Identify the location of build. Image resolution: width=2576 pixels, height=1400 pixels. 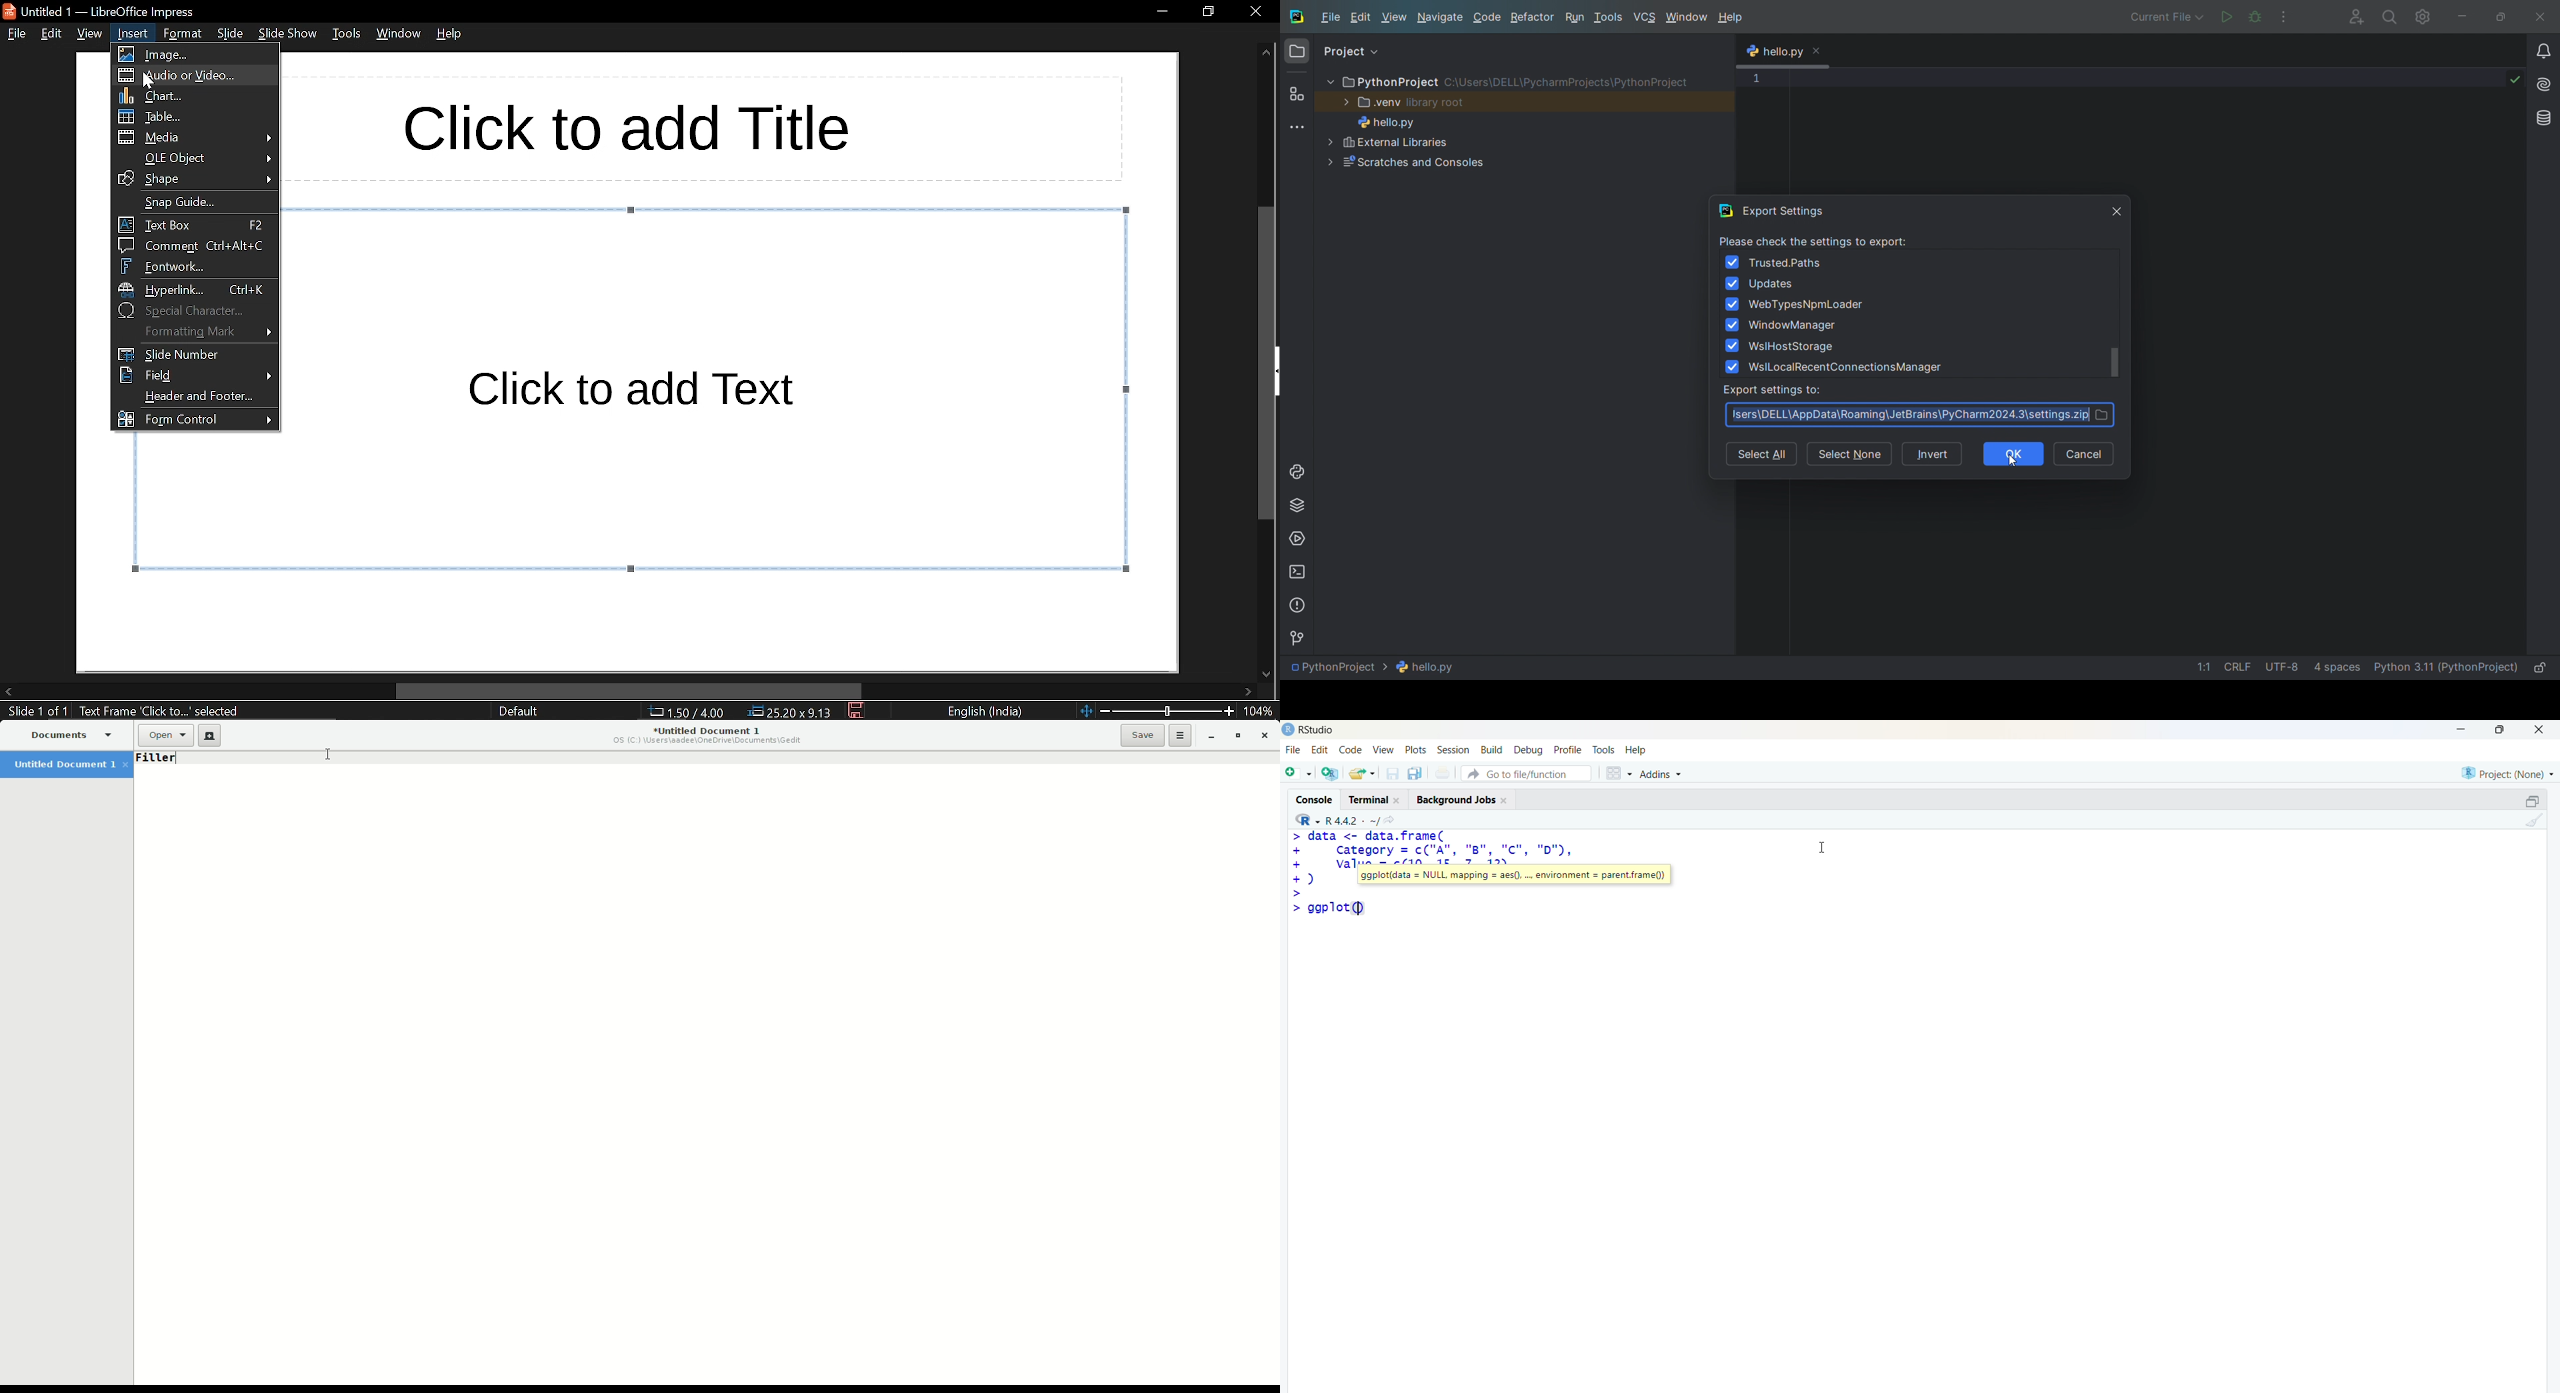
(1491, 750).